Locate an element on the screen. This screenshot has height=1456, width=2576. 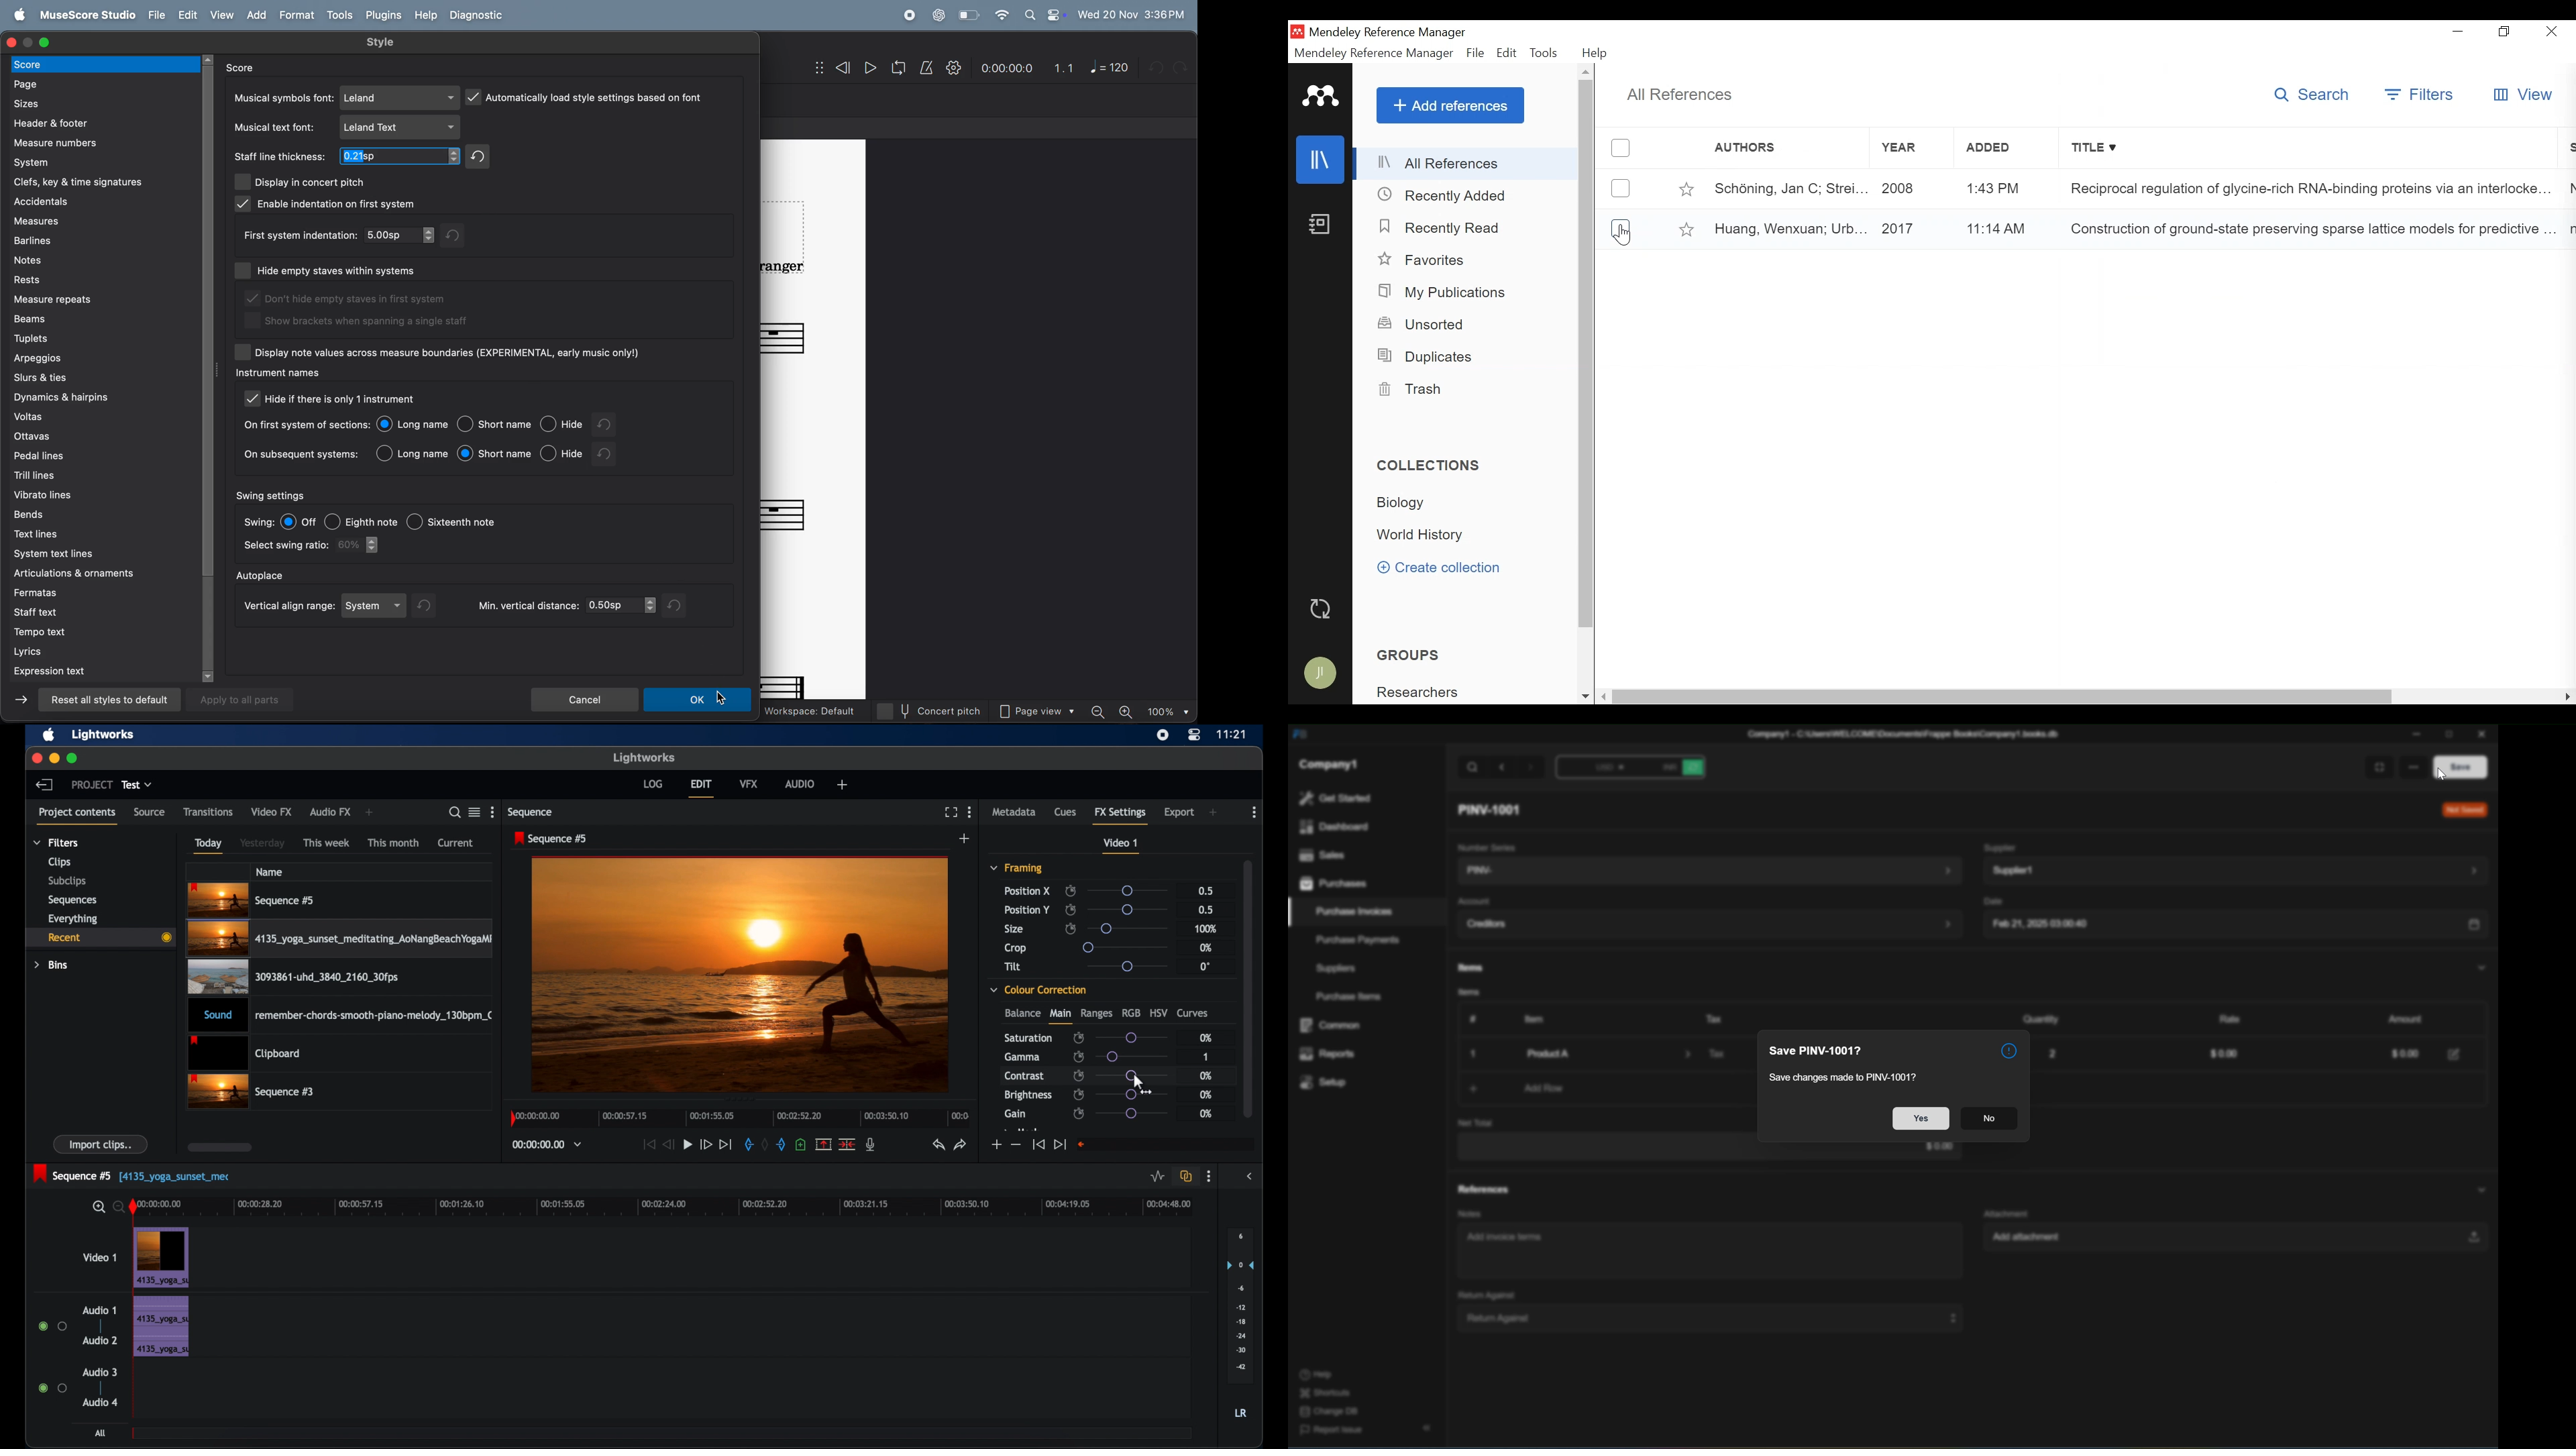
ranges is located at coordinates (1096, 1014).